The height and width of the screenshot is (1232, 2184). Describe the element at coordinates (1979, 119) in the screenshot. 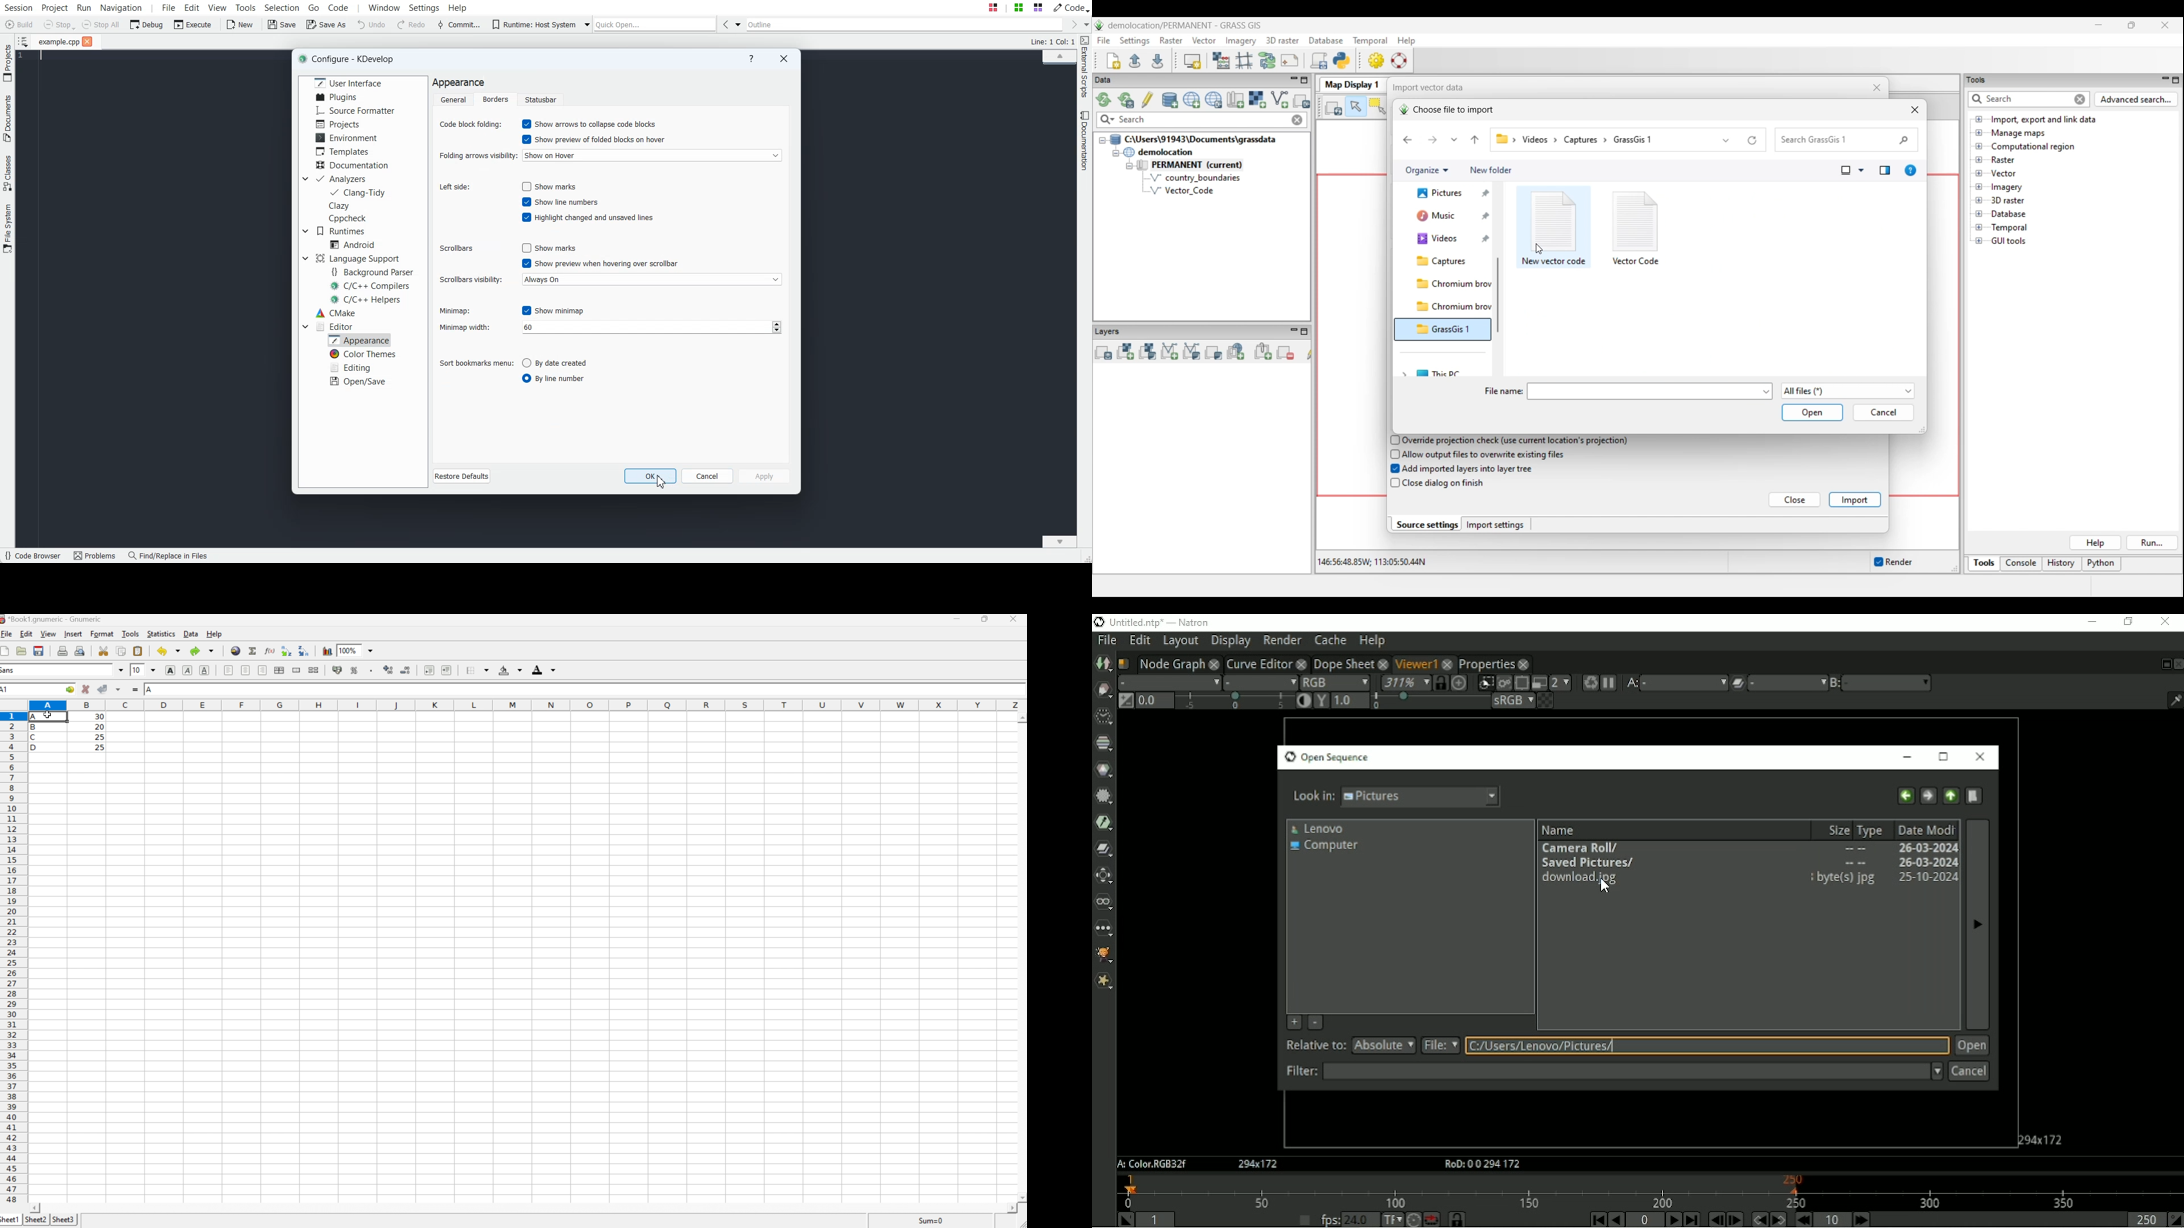

I see `Click to open files under Import, export and link data` at that location.